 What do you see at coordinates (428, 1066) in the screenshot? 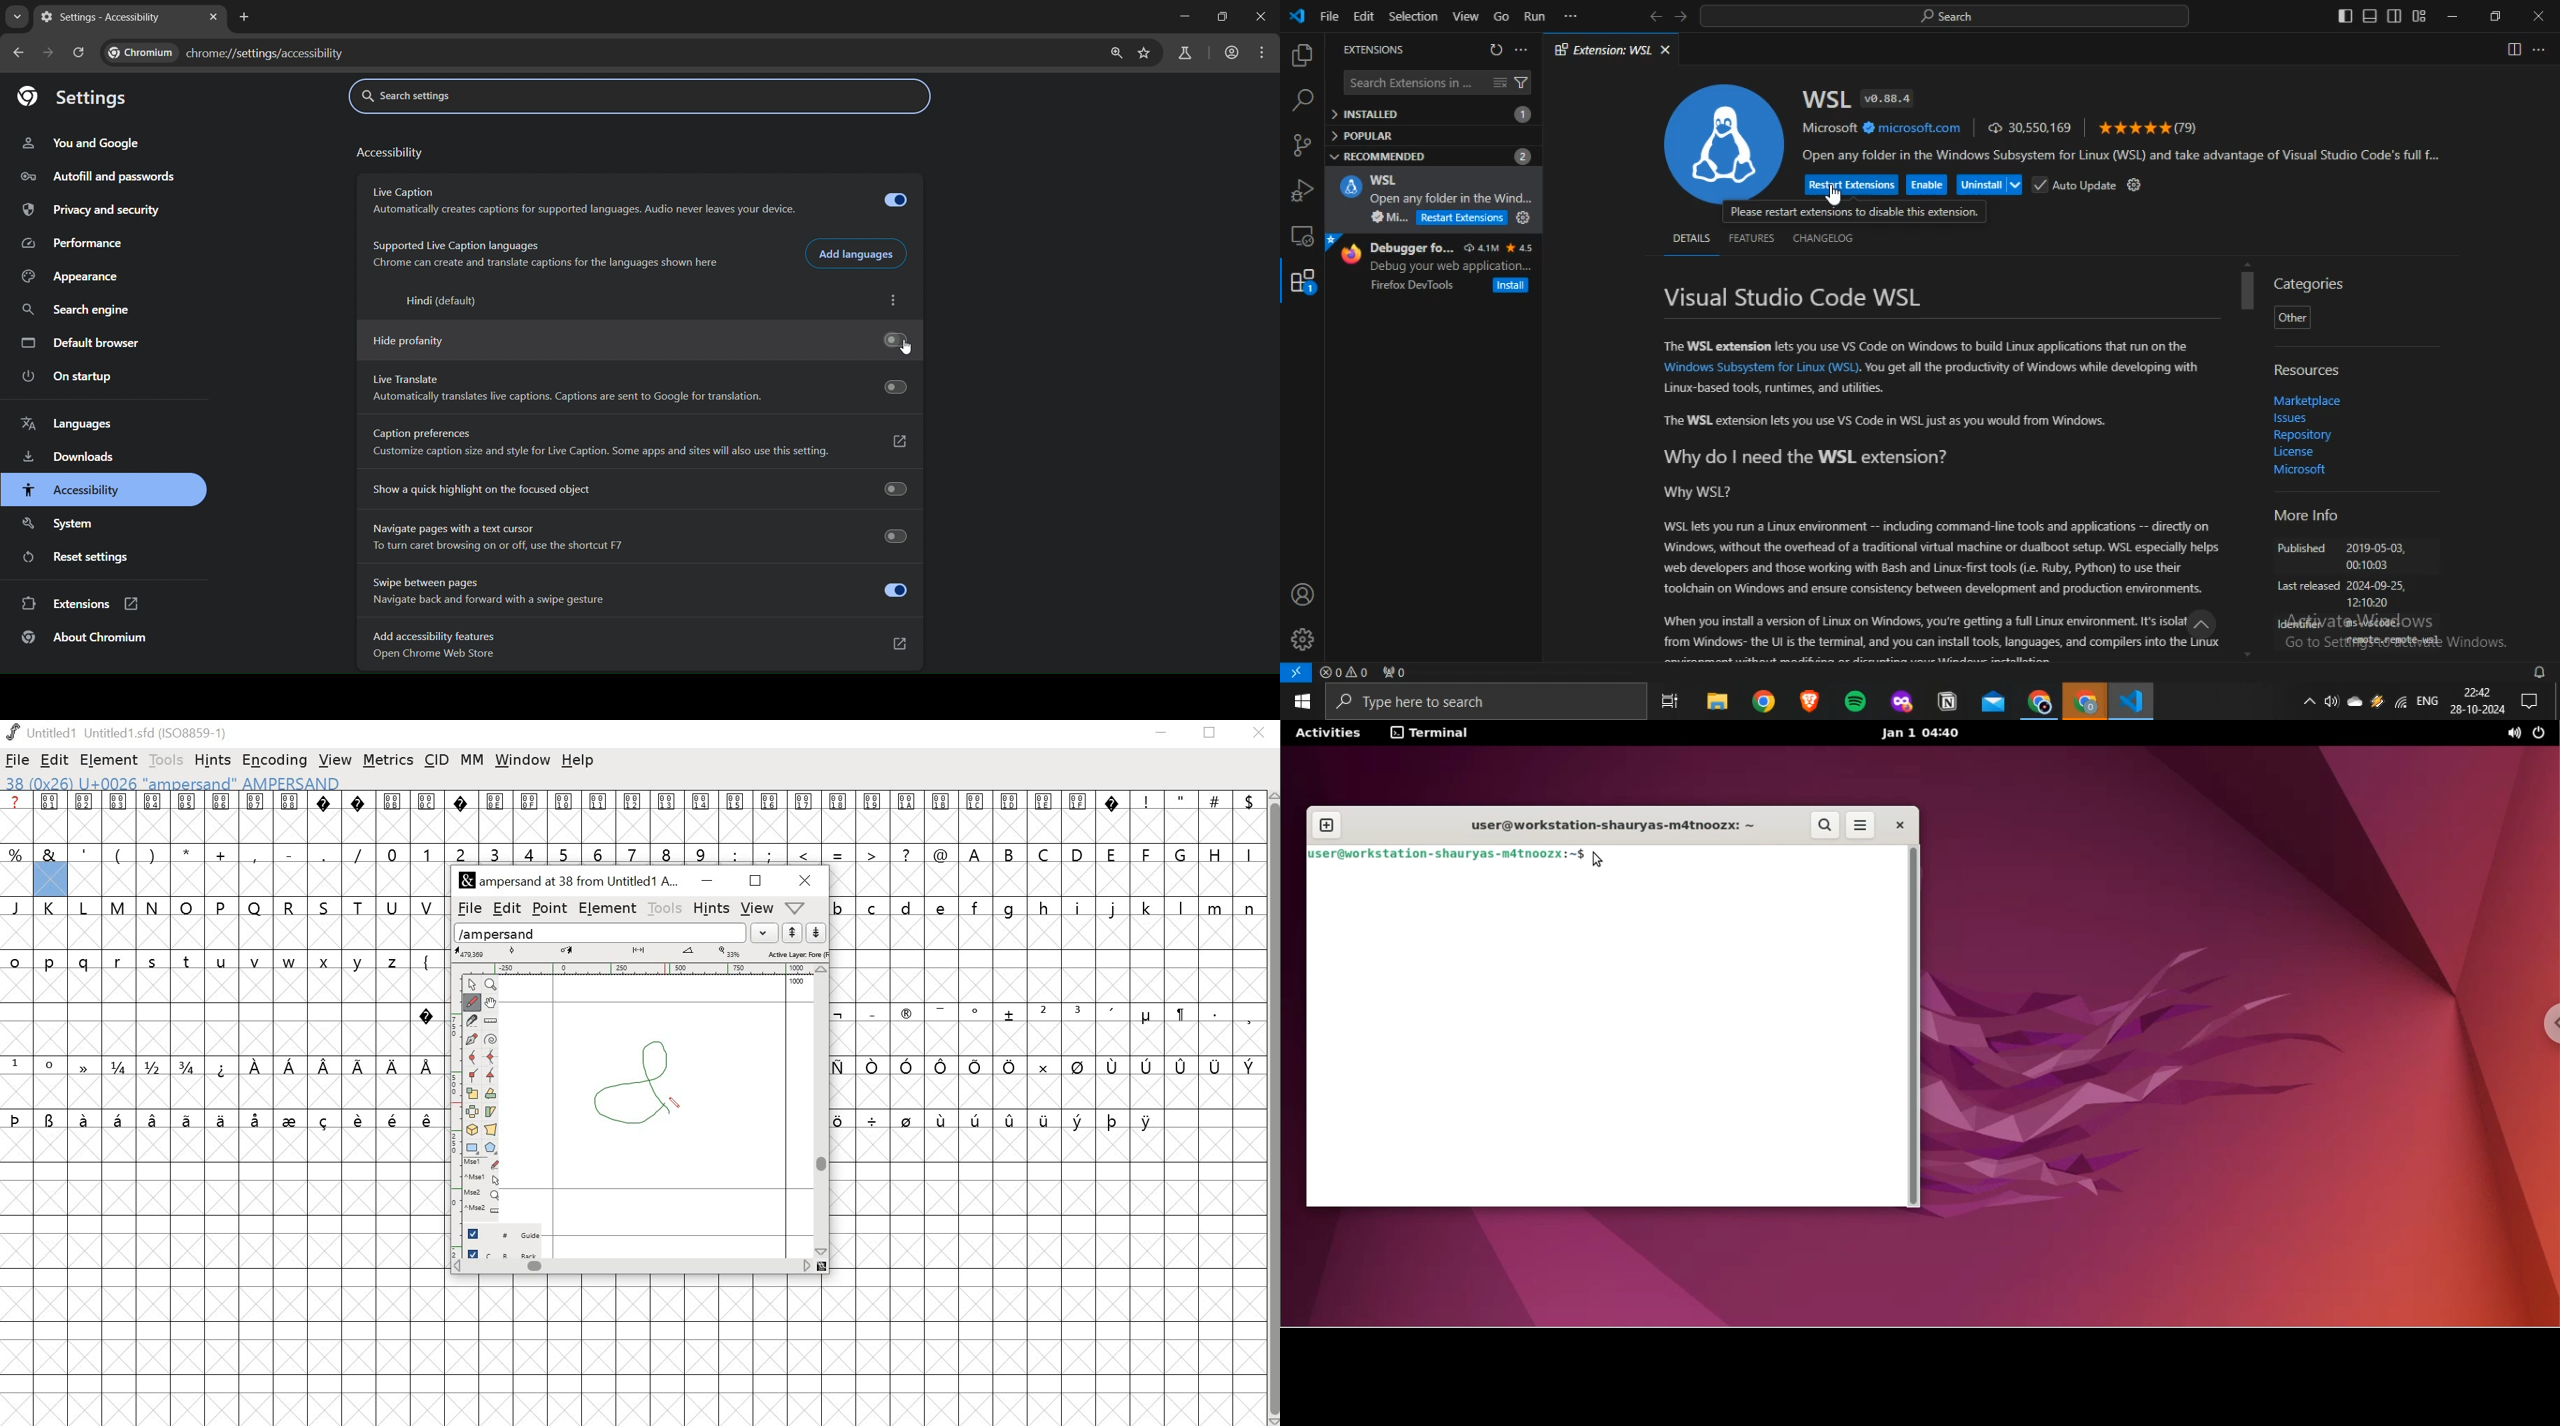
I see `symbol` at bounding box center [428, 1066].